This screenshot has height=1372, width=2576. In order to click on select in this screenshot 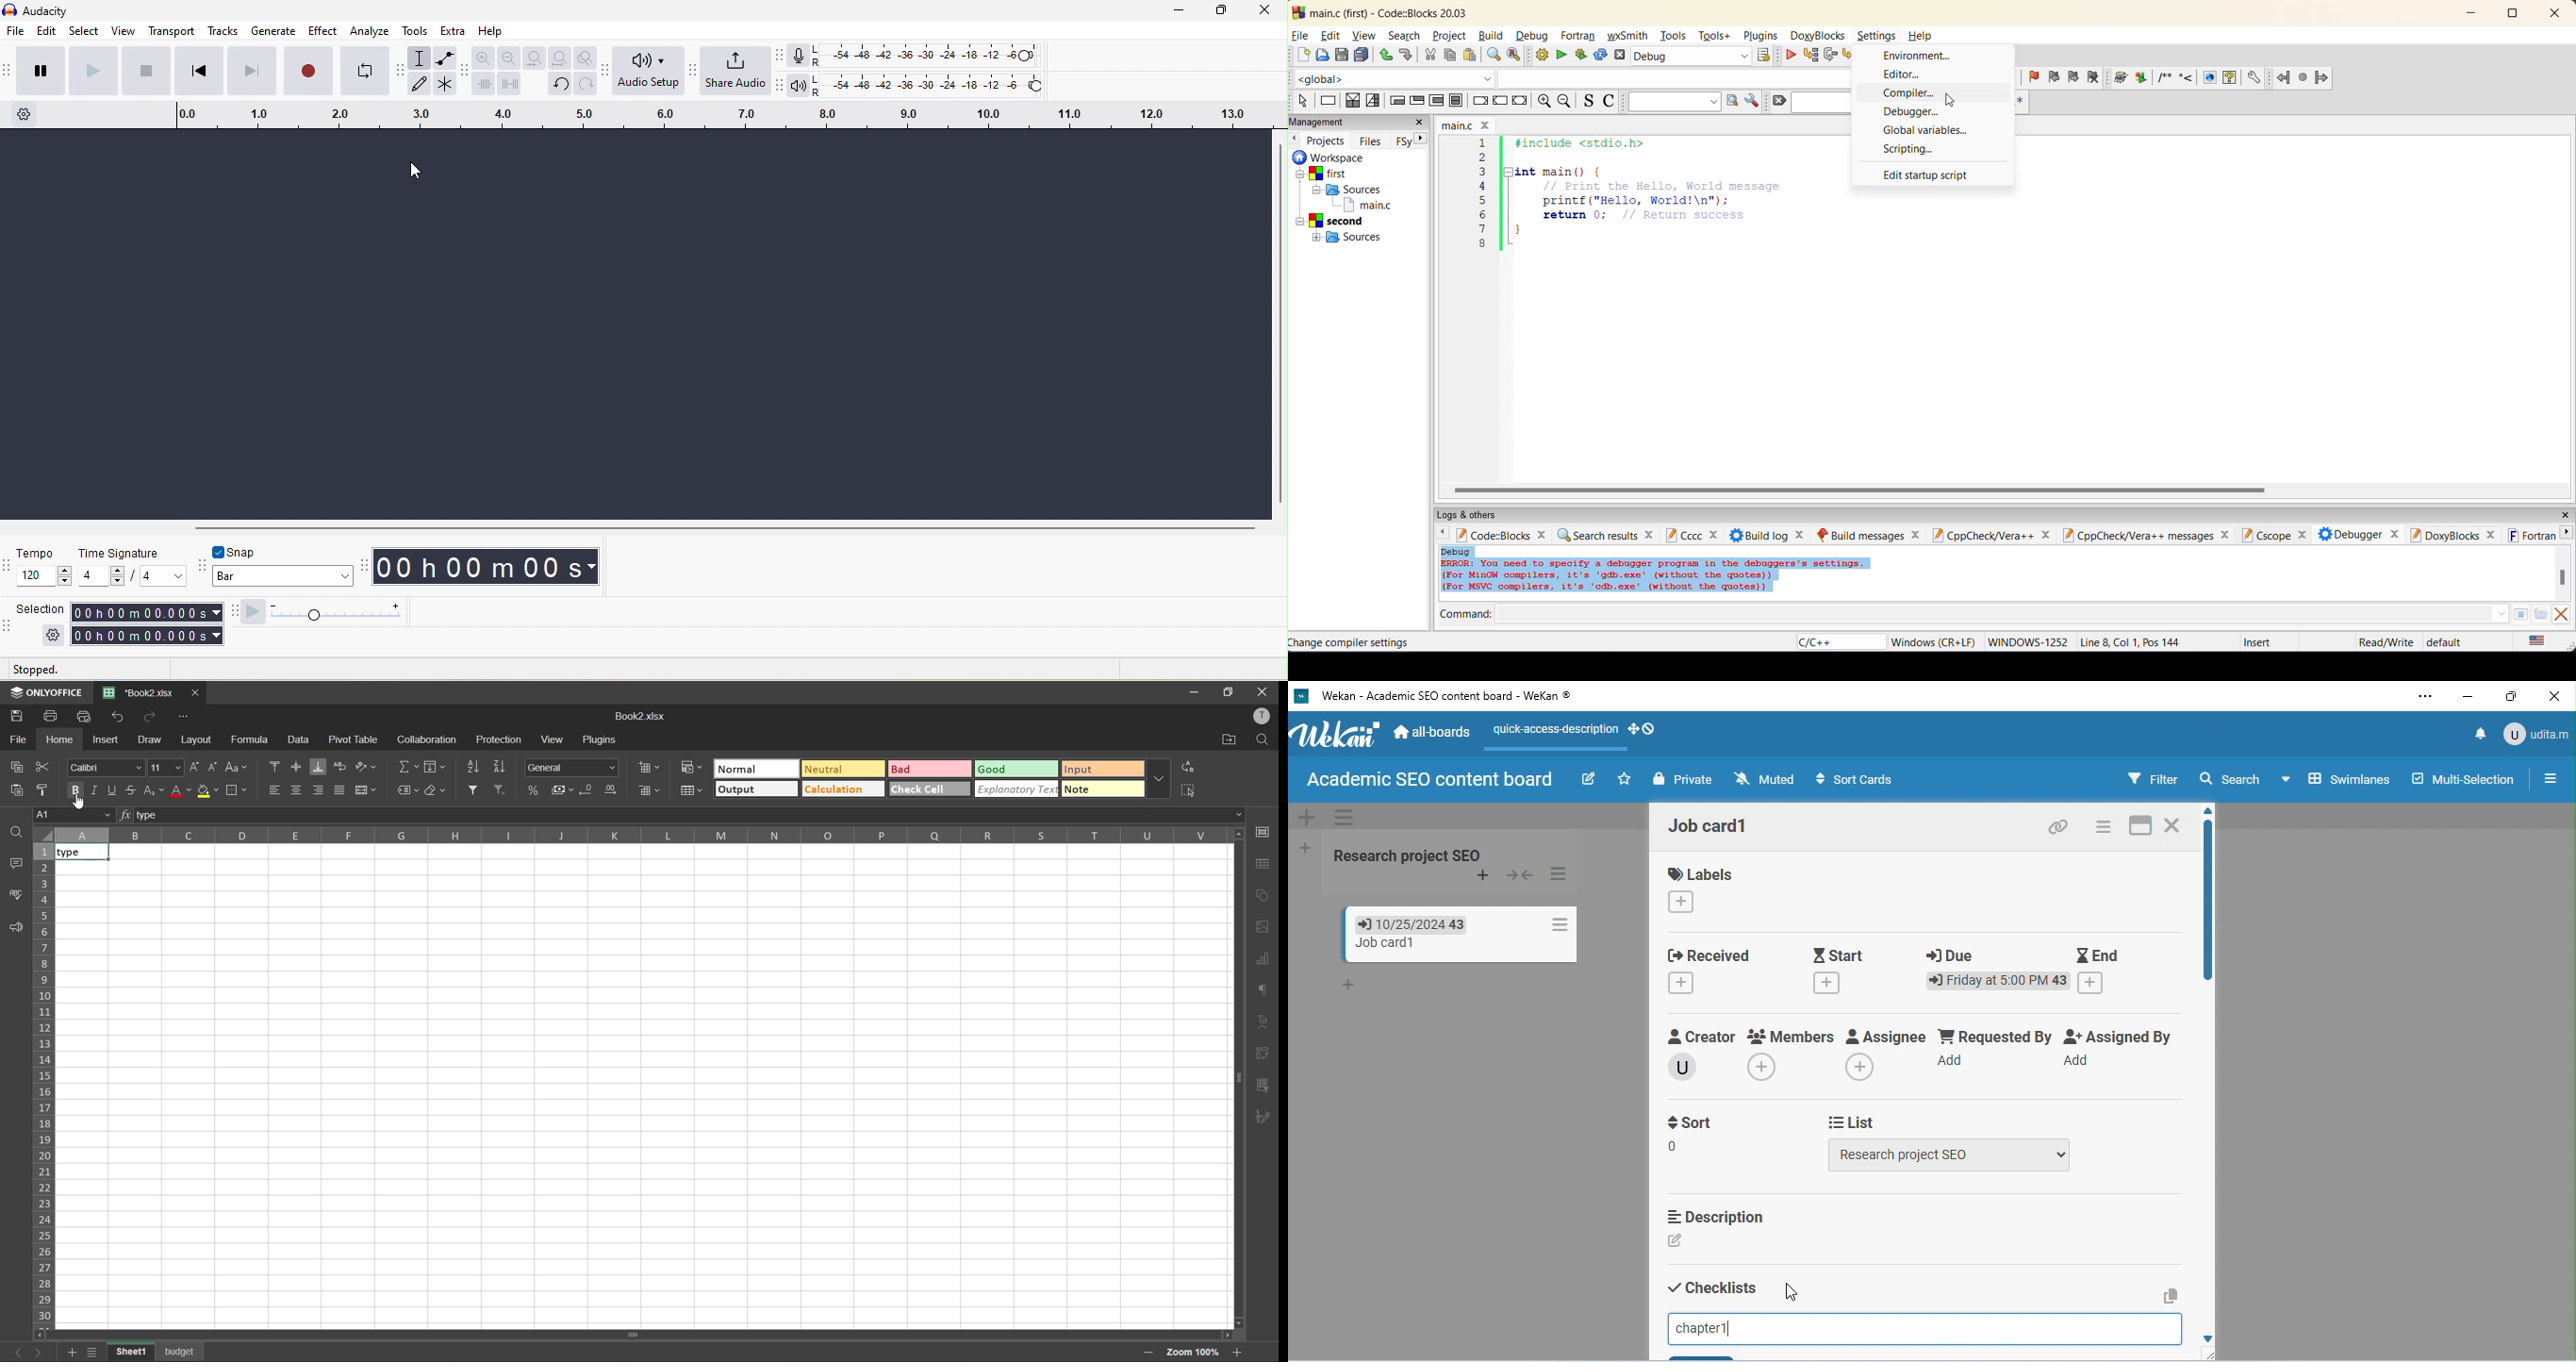, I will do `click(83, 30)`.